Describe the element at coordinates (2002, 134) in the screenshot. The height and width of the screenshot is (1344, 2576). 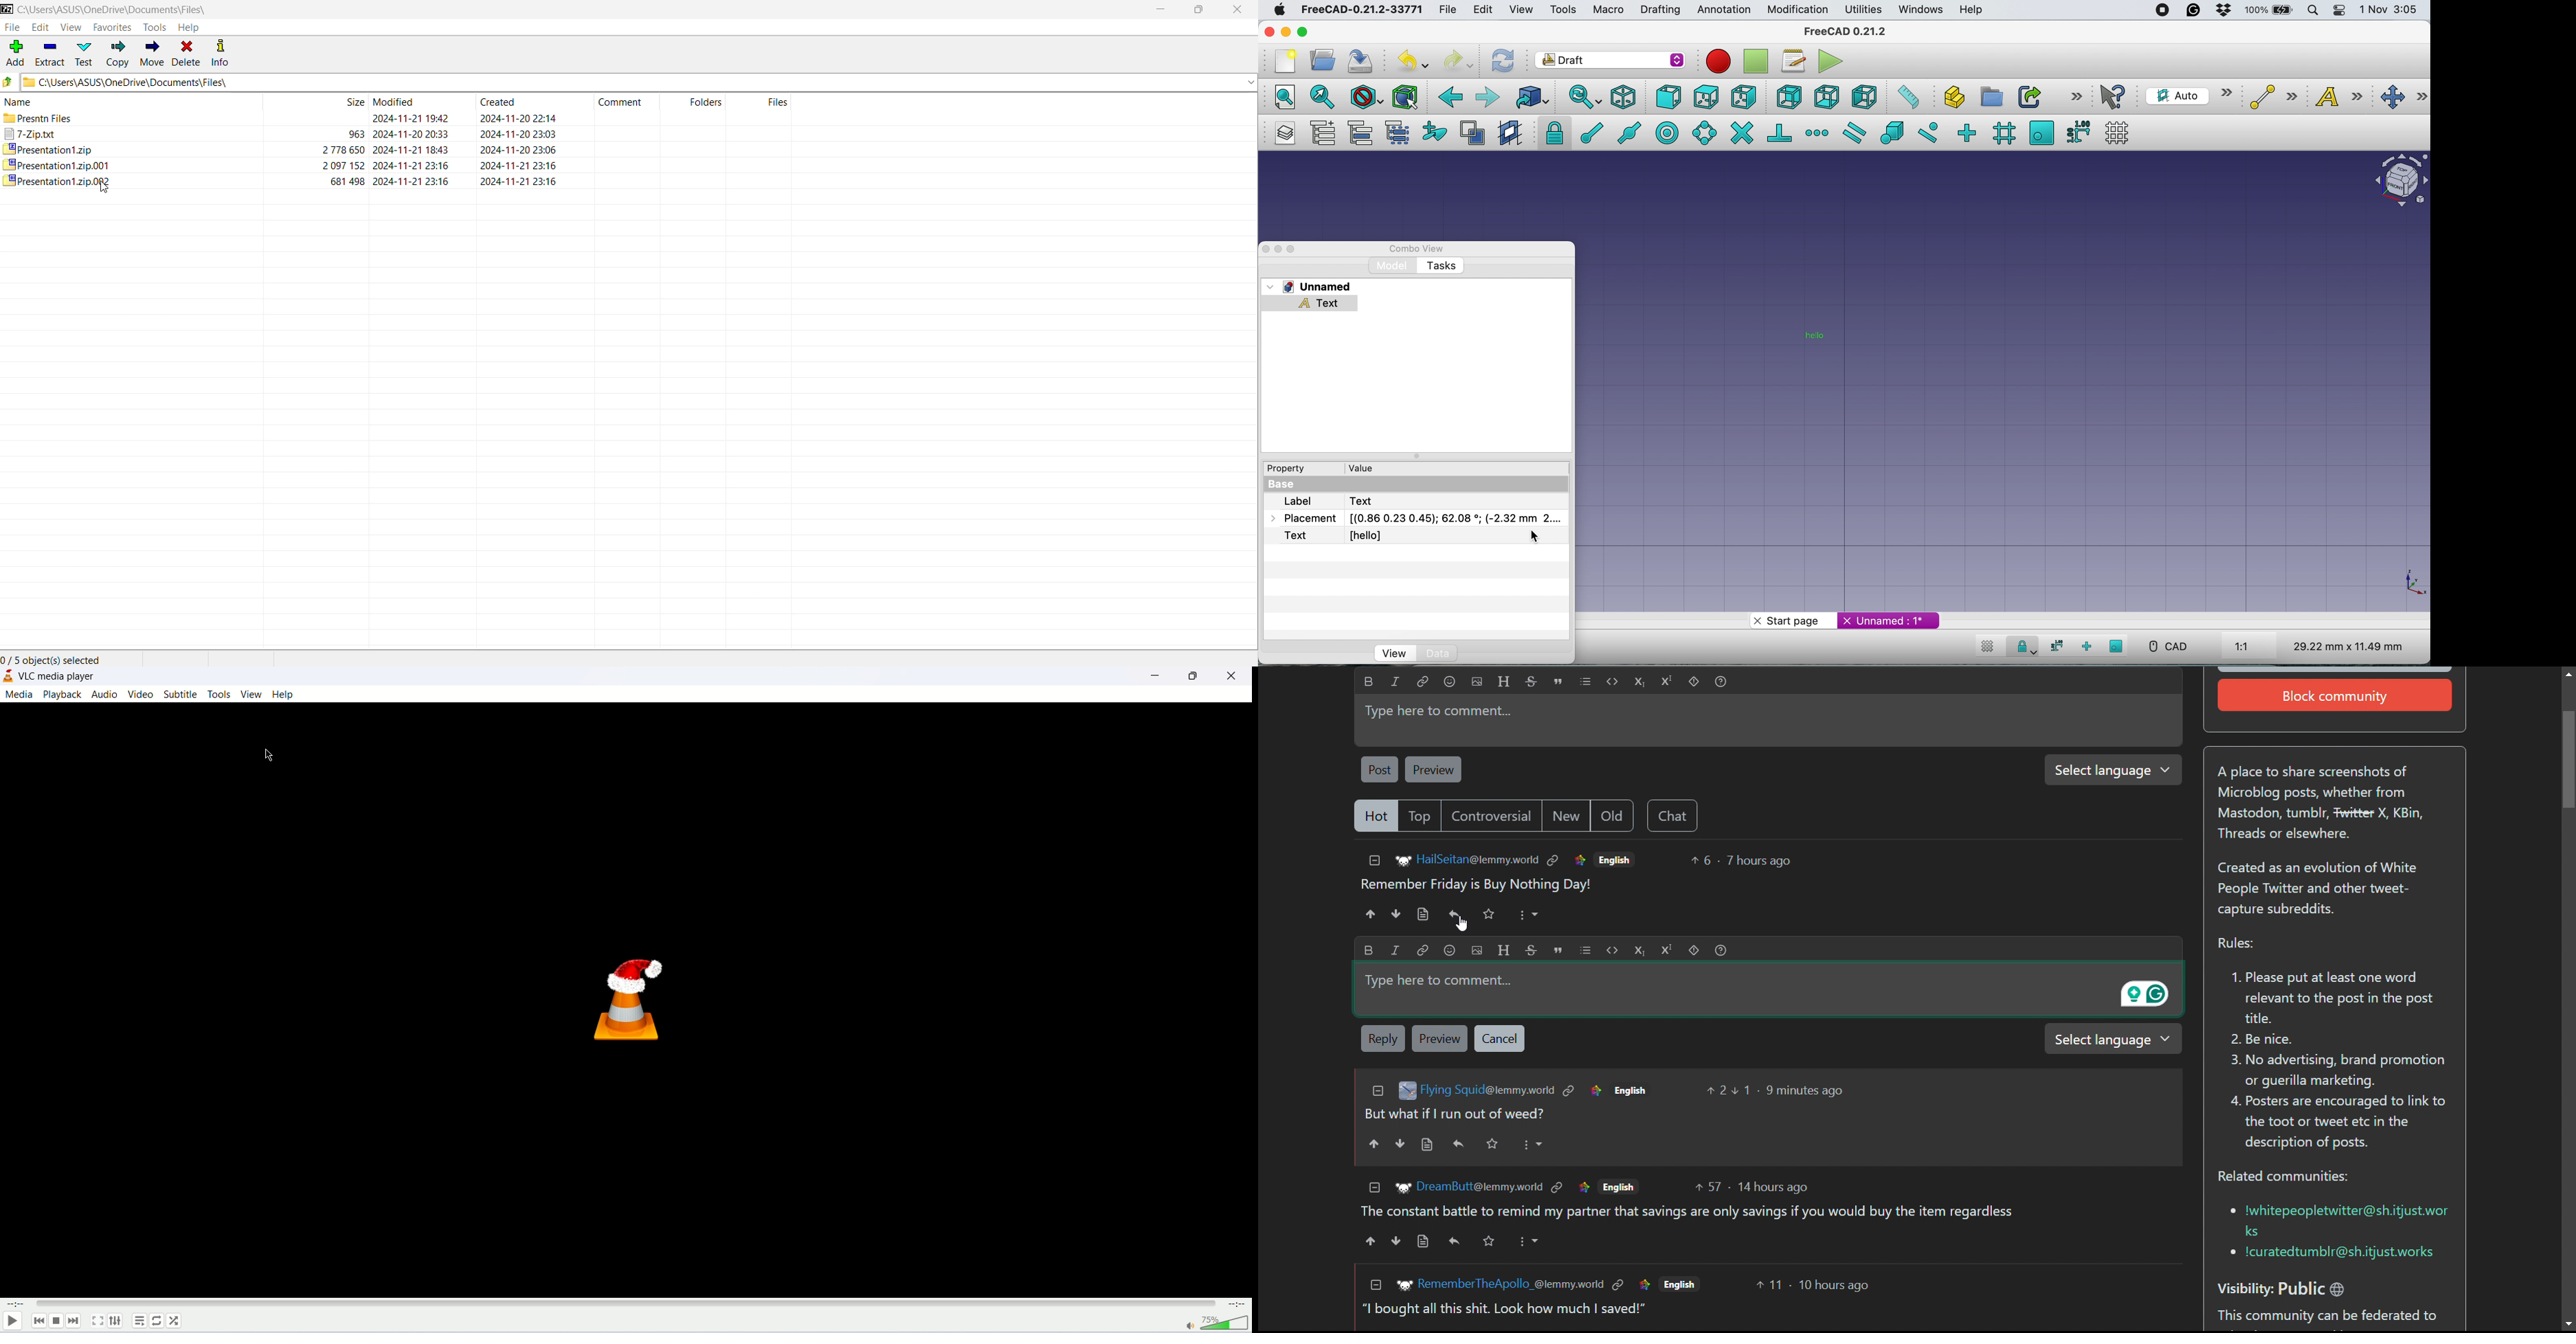
I see `snap grid` at that location.